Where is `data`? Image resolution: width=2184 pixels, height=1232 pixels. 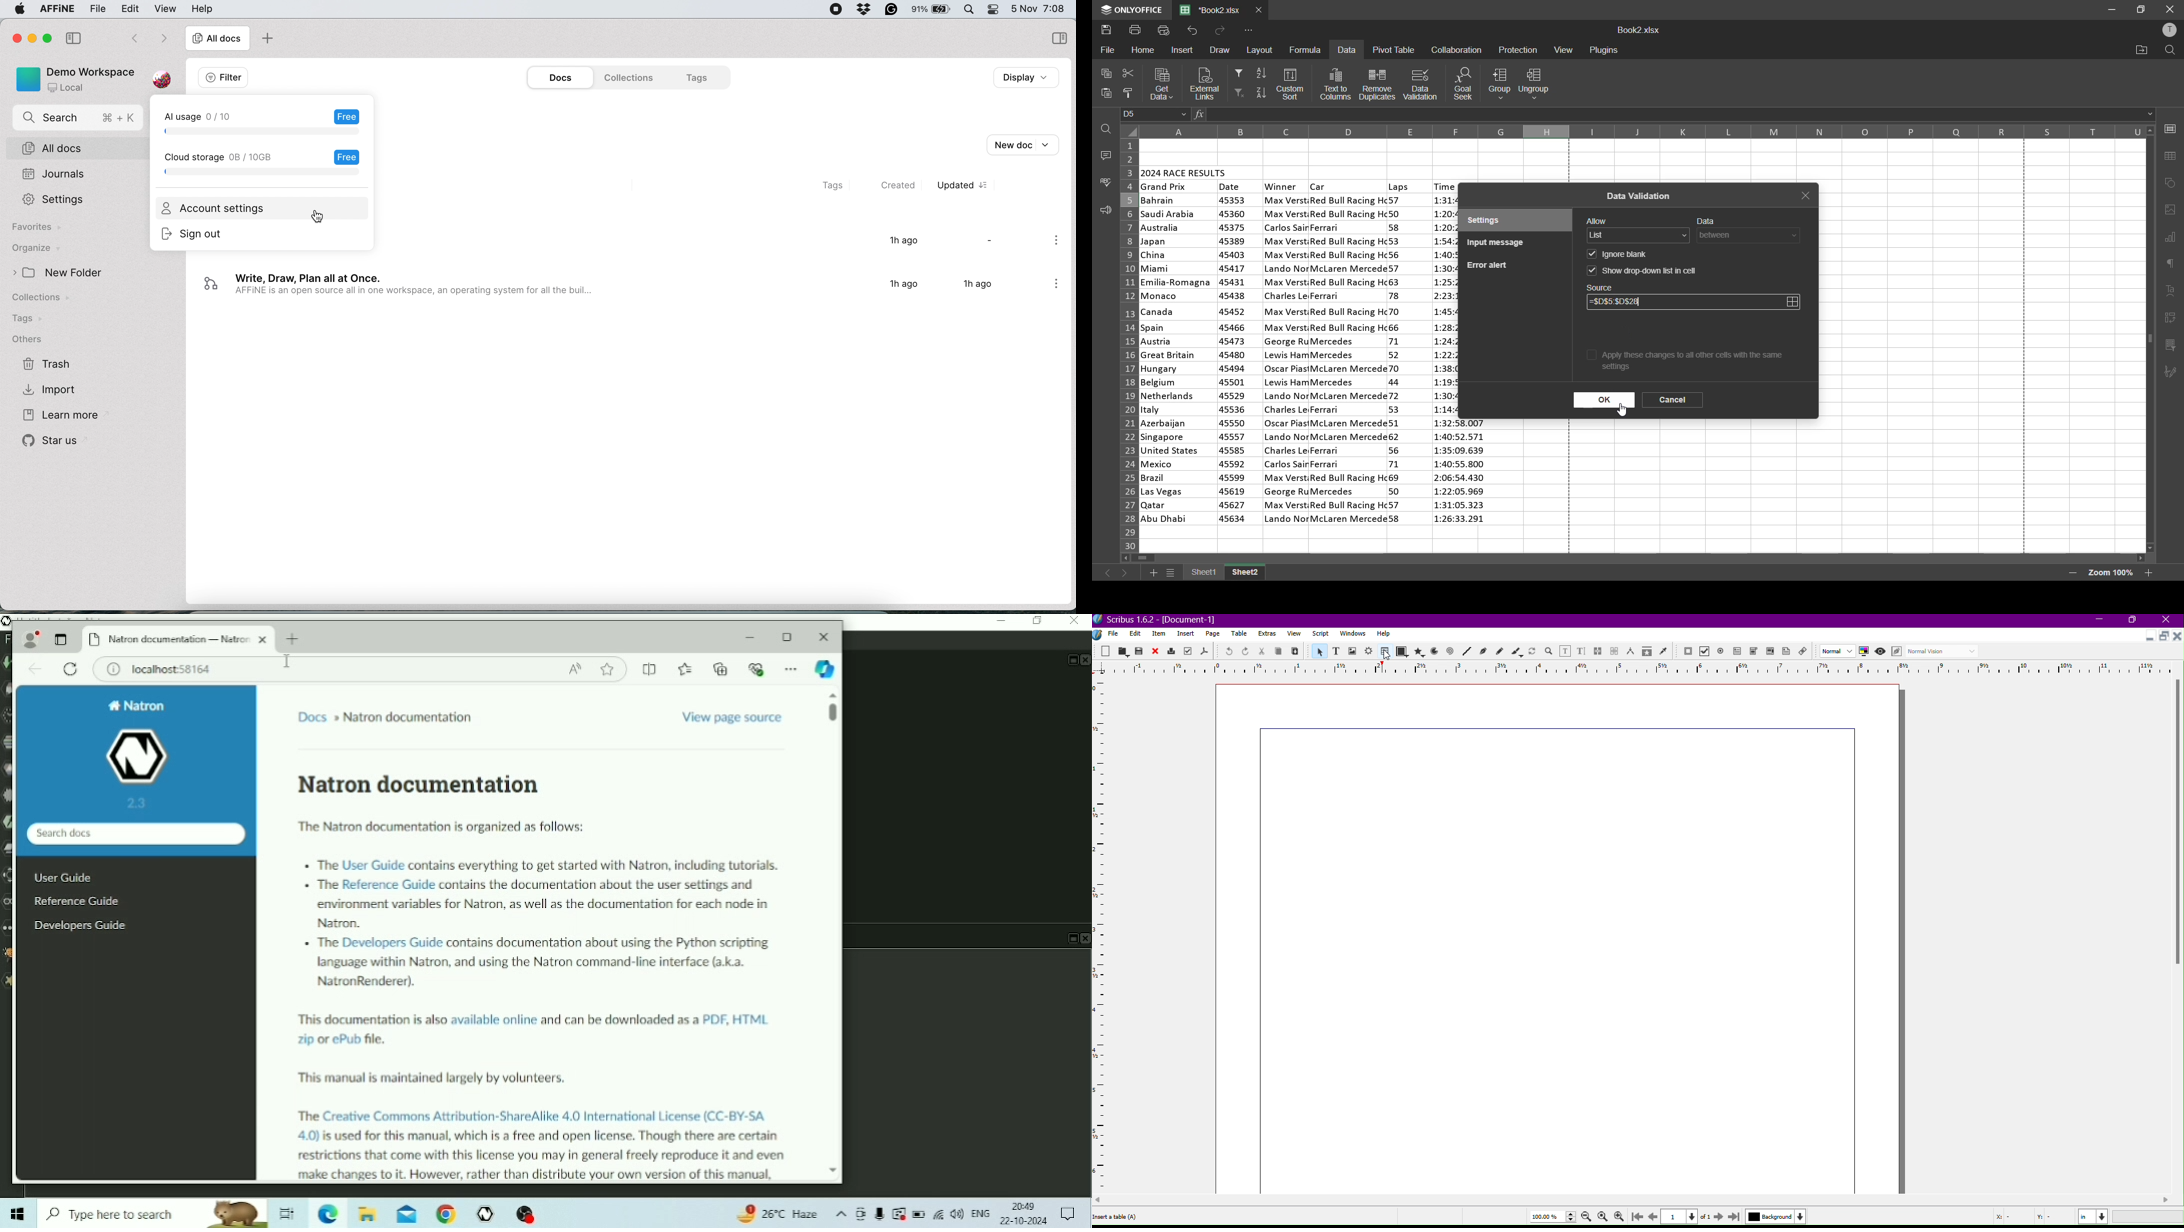 data is located at coordinates (1706, 219).